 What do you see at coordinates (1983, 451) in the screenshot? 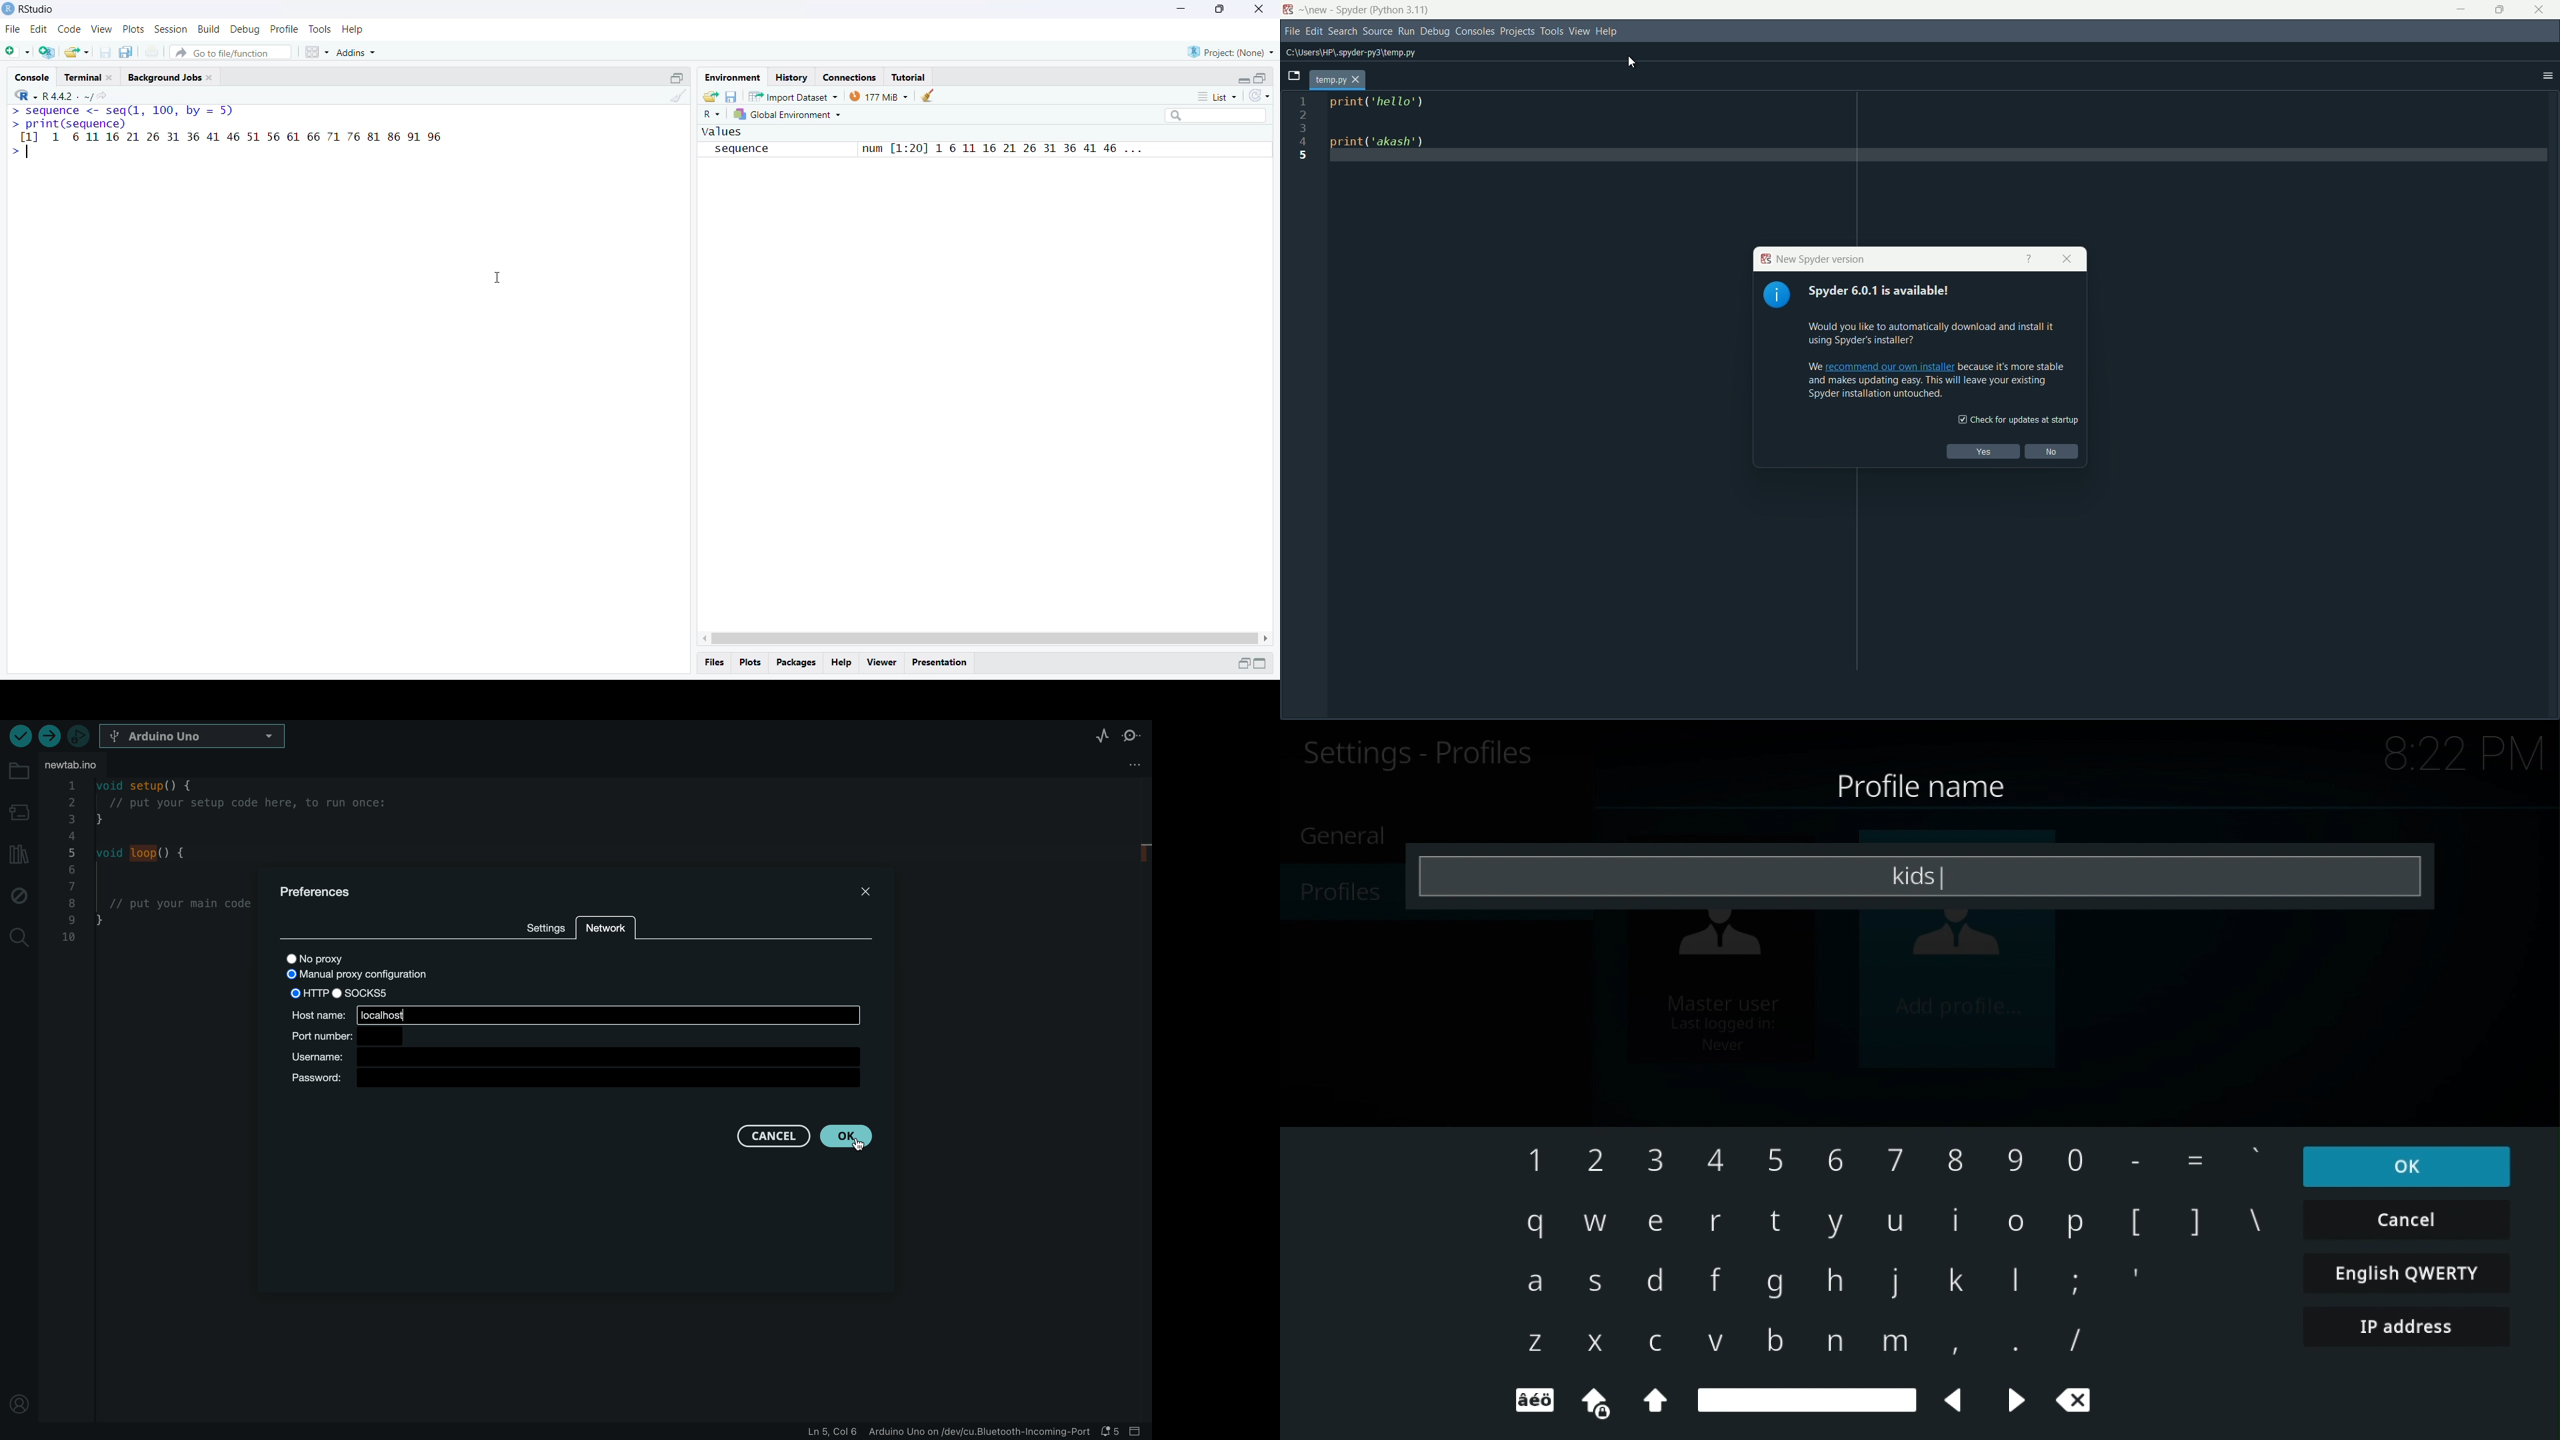
I see `yes` at bounding box center [1983, 451].